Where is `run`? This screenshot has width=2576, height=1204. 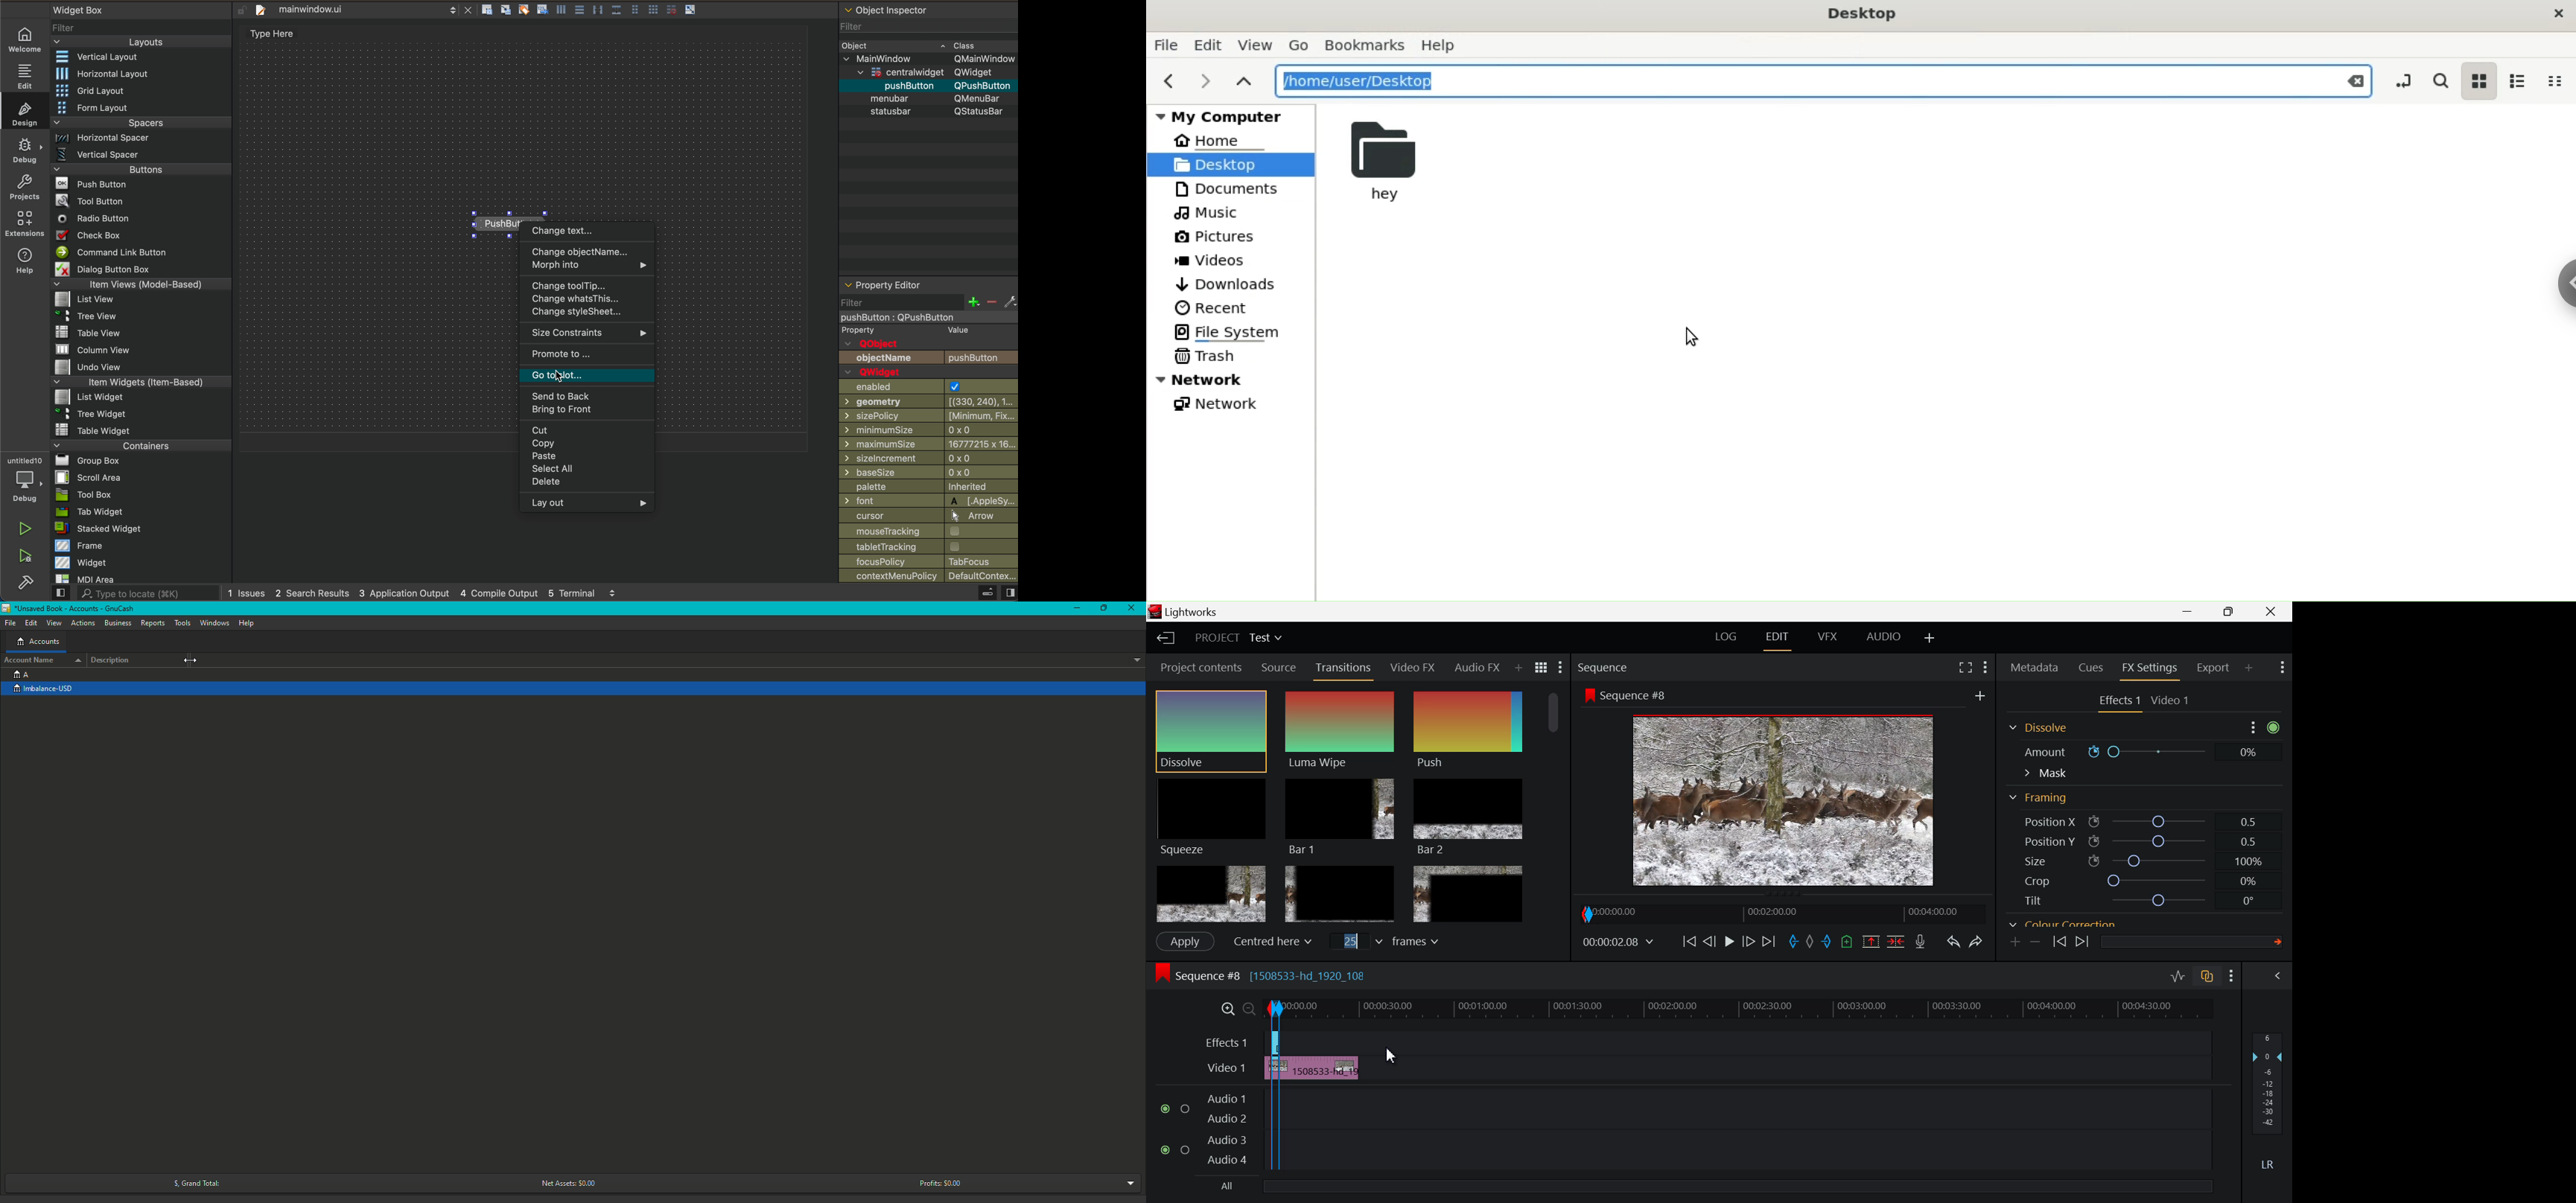 run is located at coordinates (24, 530).